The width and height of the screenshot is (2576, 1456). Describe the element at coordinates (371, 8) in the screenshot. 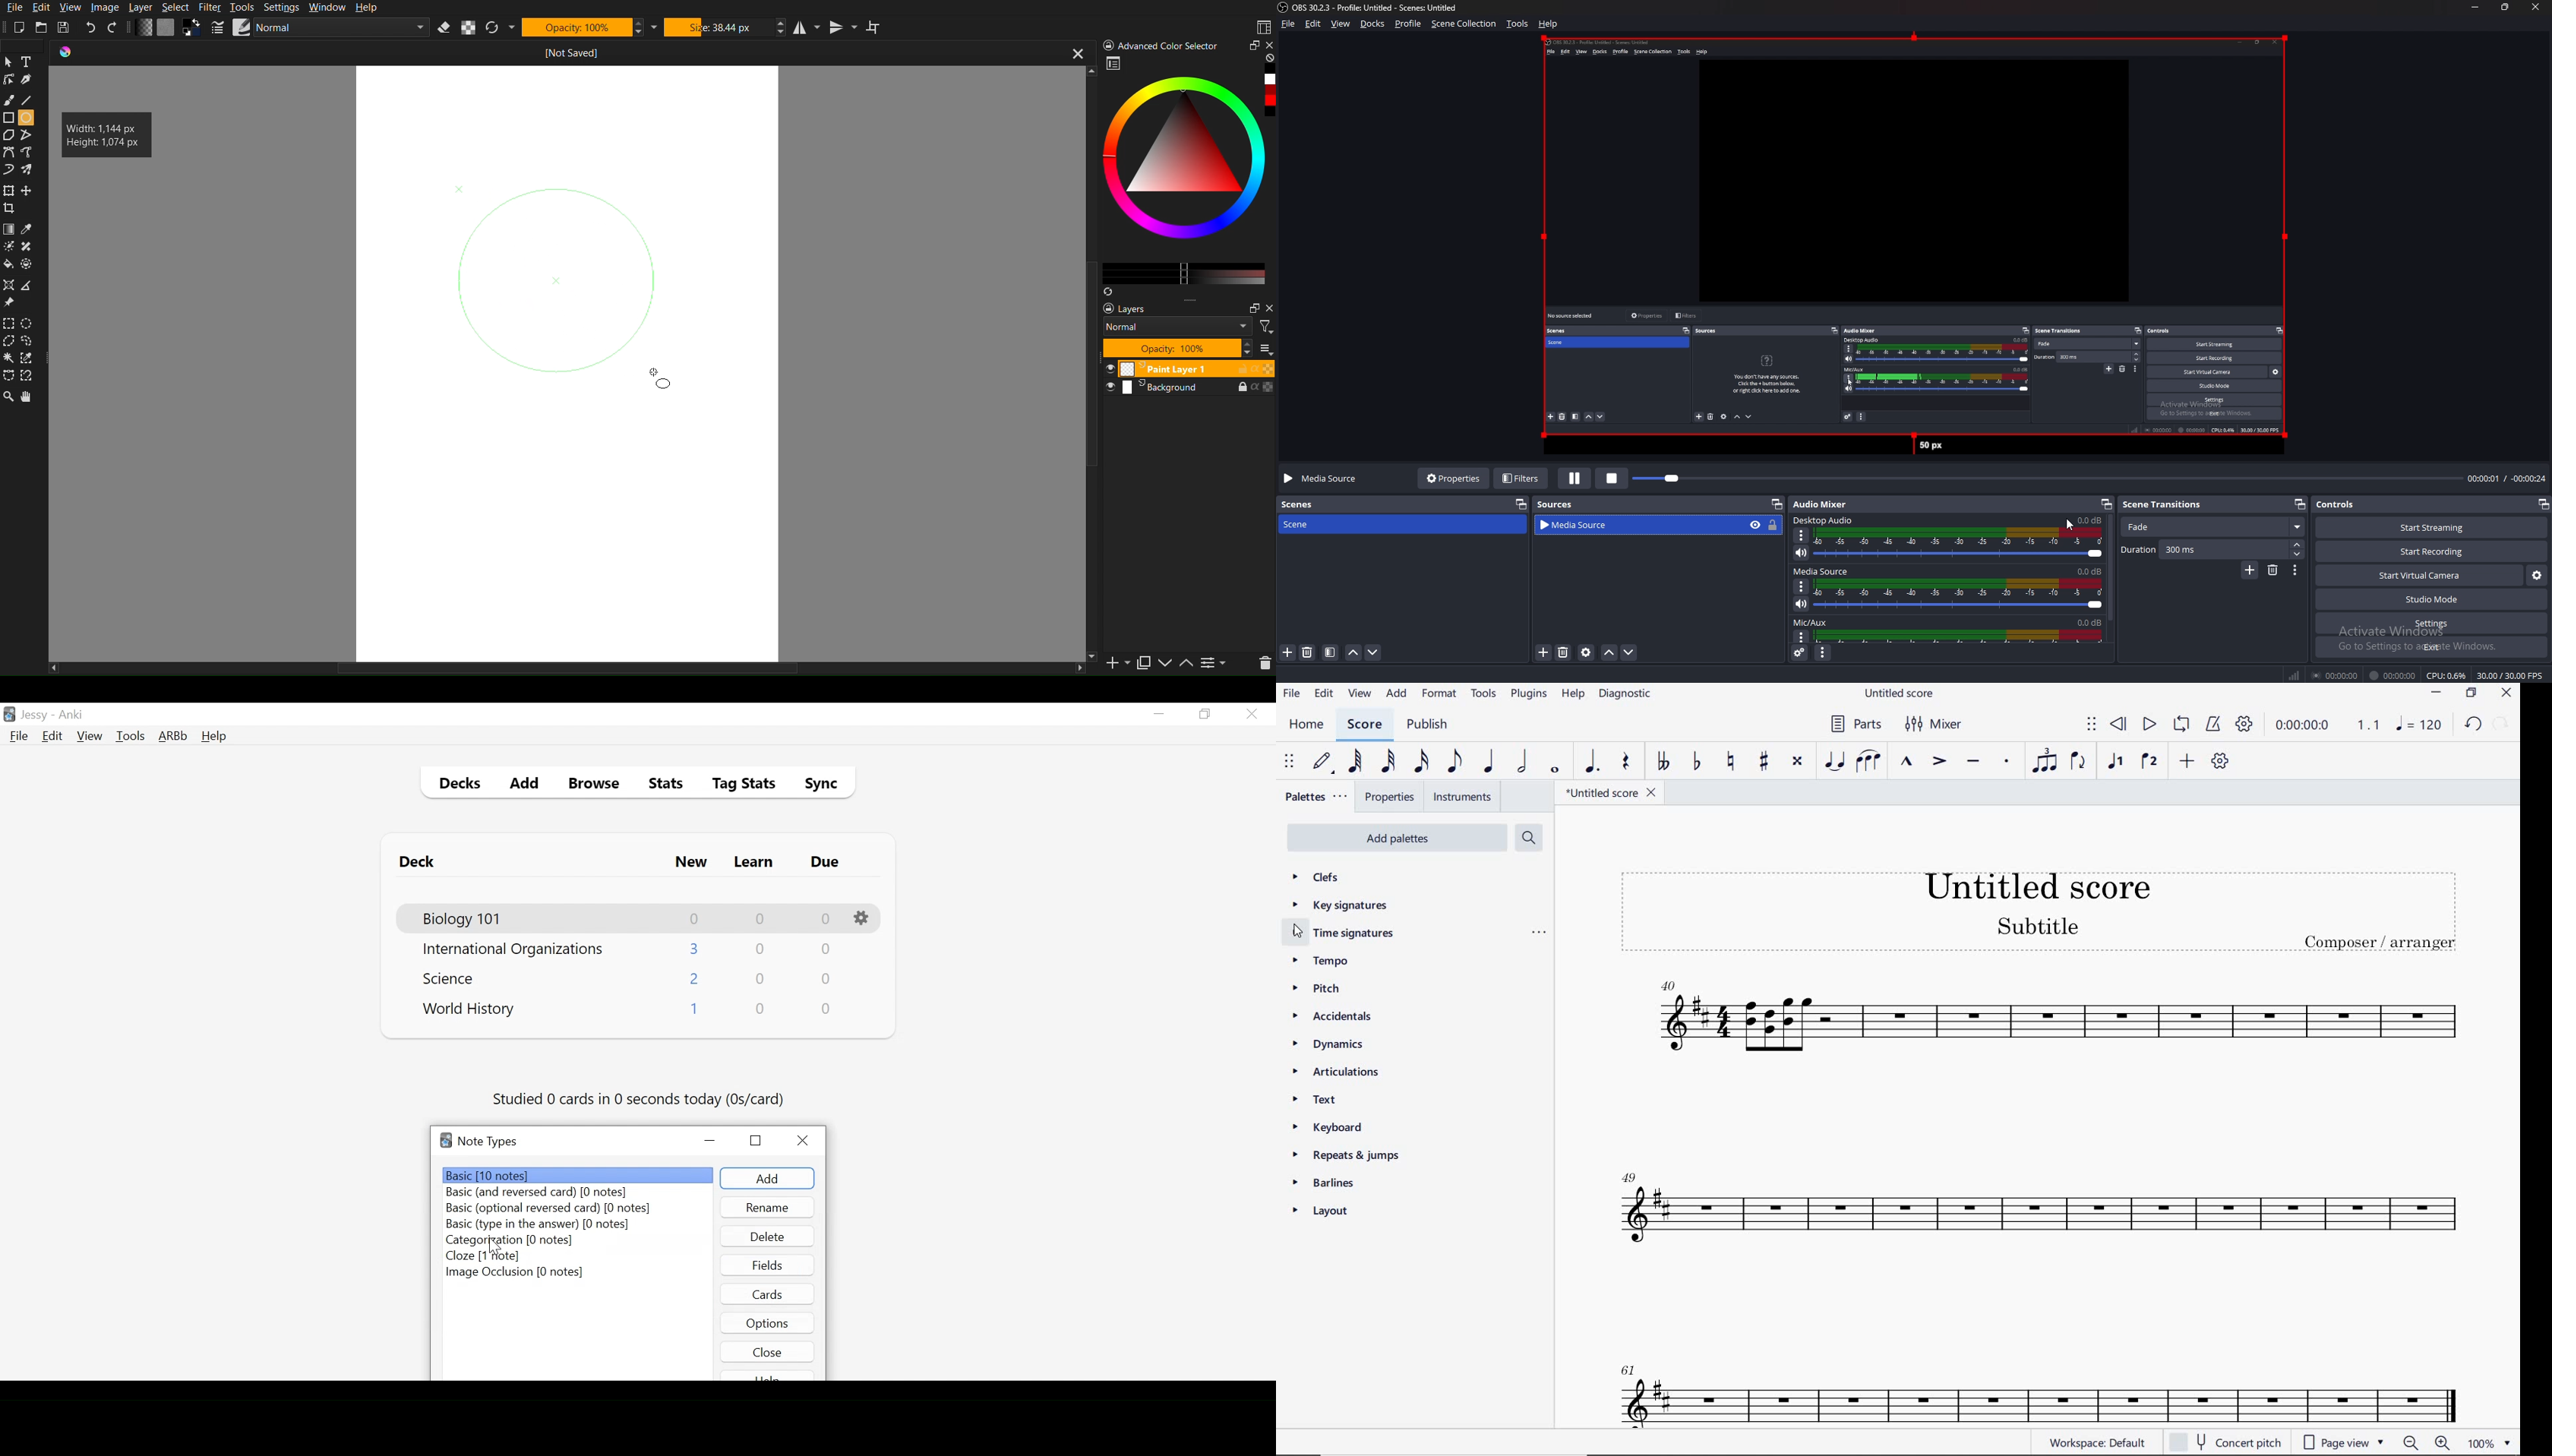

I see `Help` at that location.